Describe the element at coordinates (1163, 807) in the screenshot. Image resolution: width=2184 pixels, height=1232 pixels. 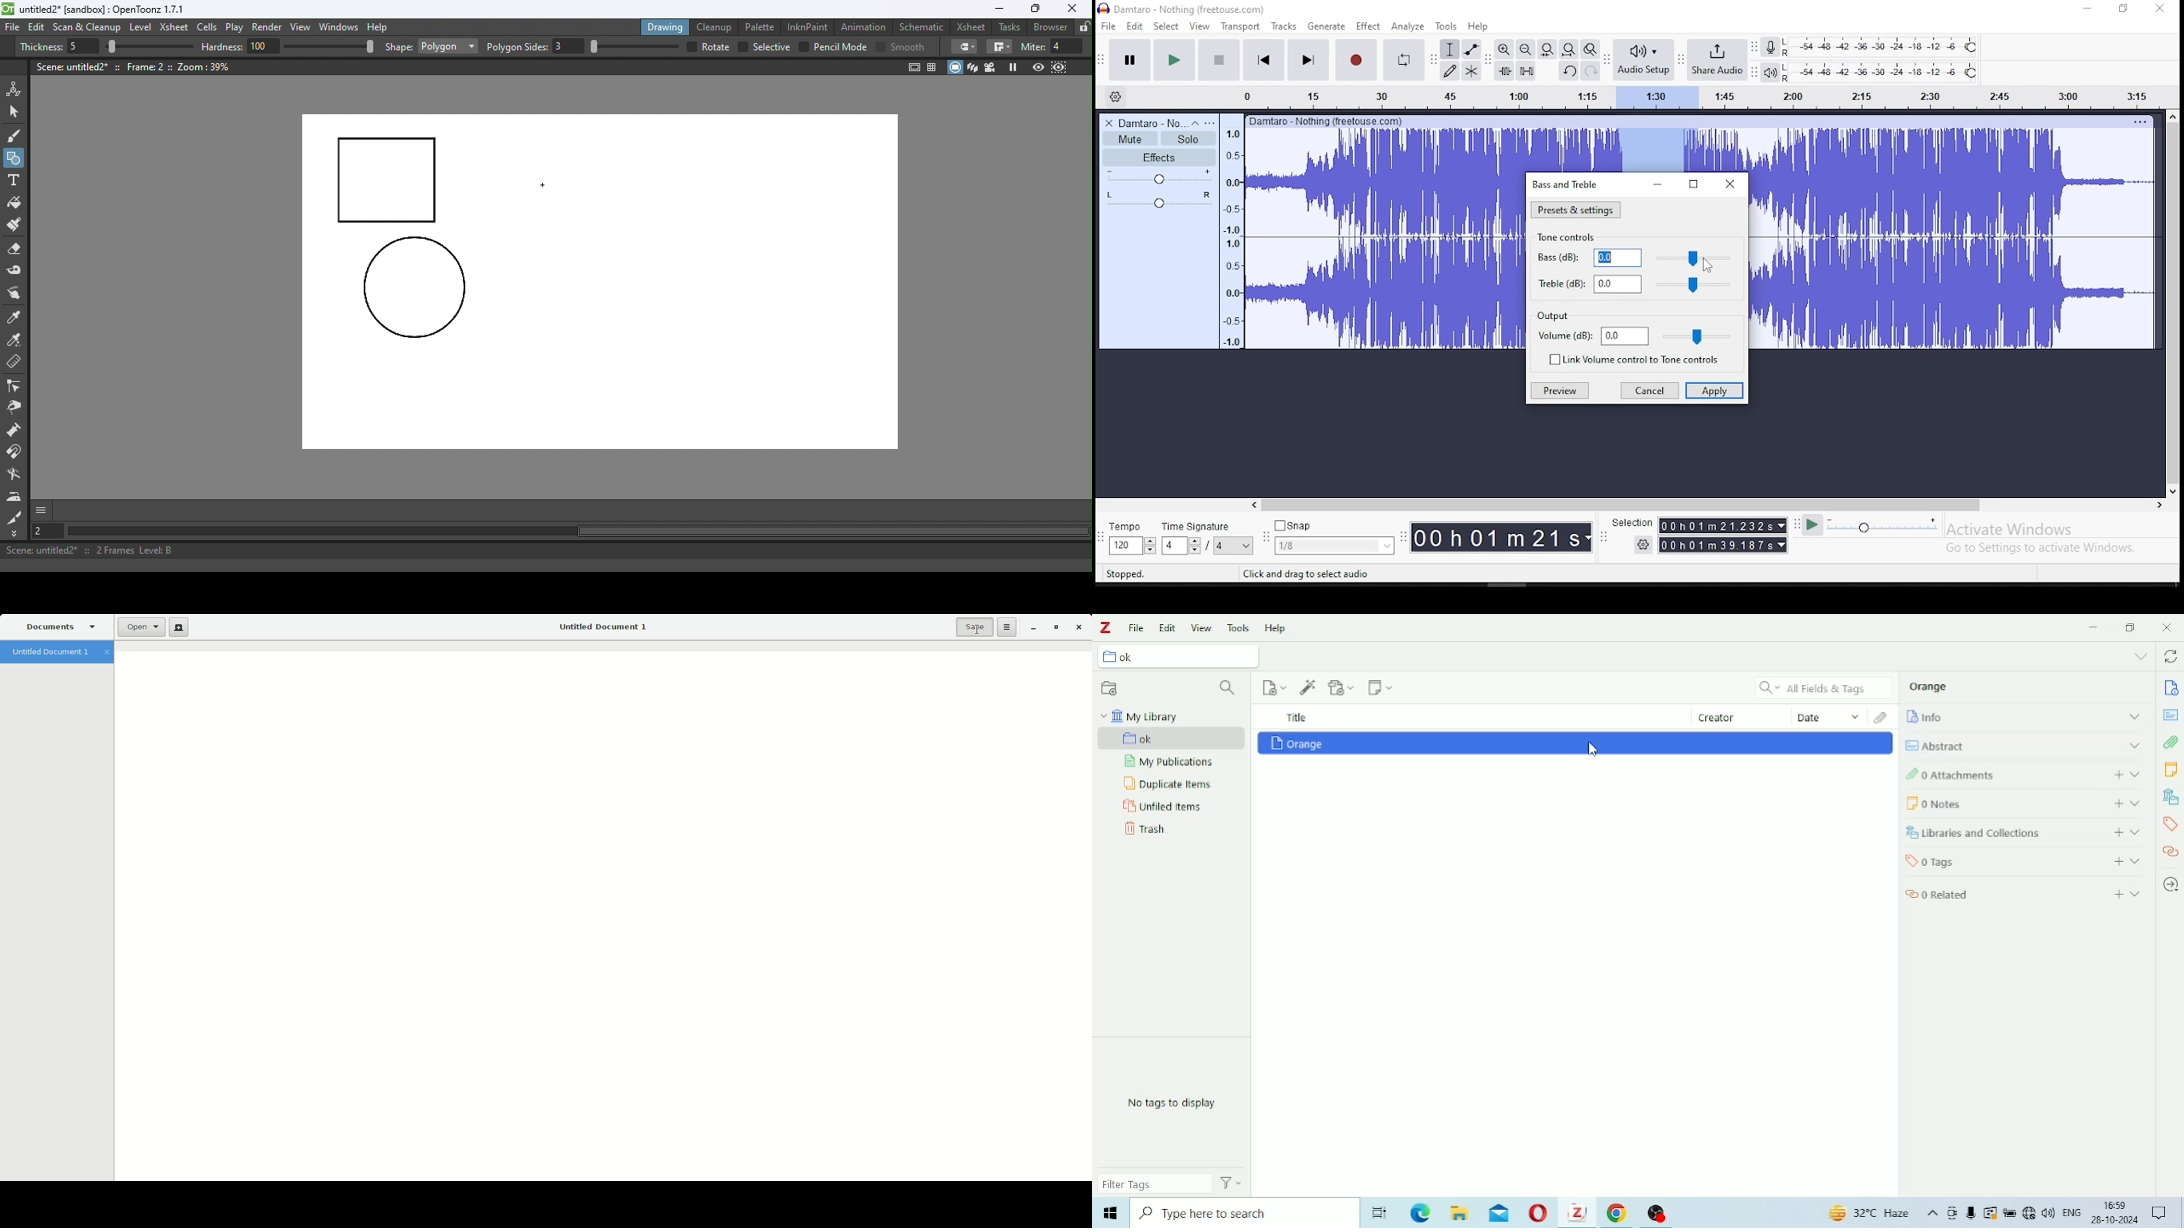
I see `Unfiled Items` at that location.